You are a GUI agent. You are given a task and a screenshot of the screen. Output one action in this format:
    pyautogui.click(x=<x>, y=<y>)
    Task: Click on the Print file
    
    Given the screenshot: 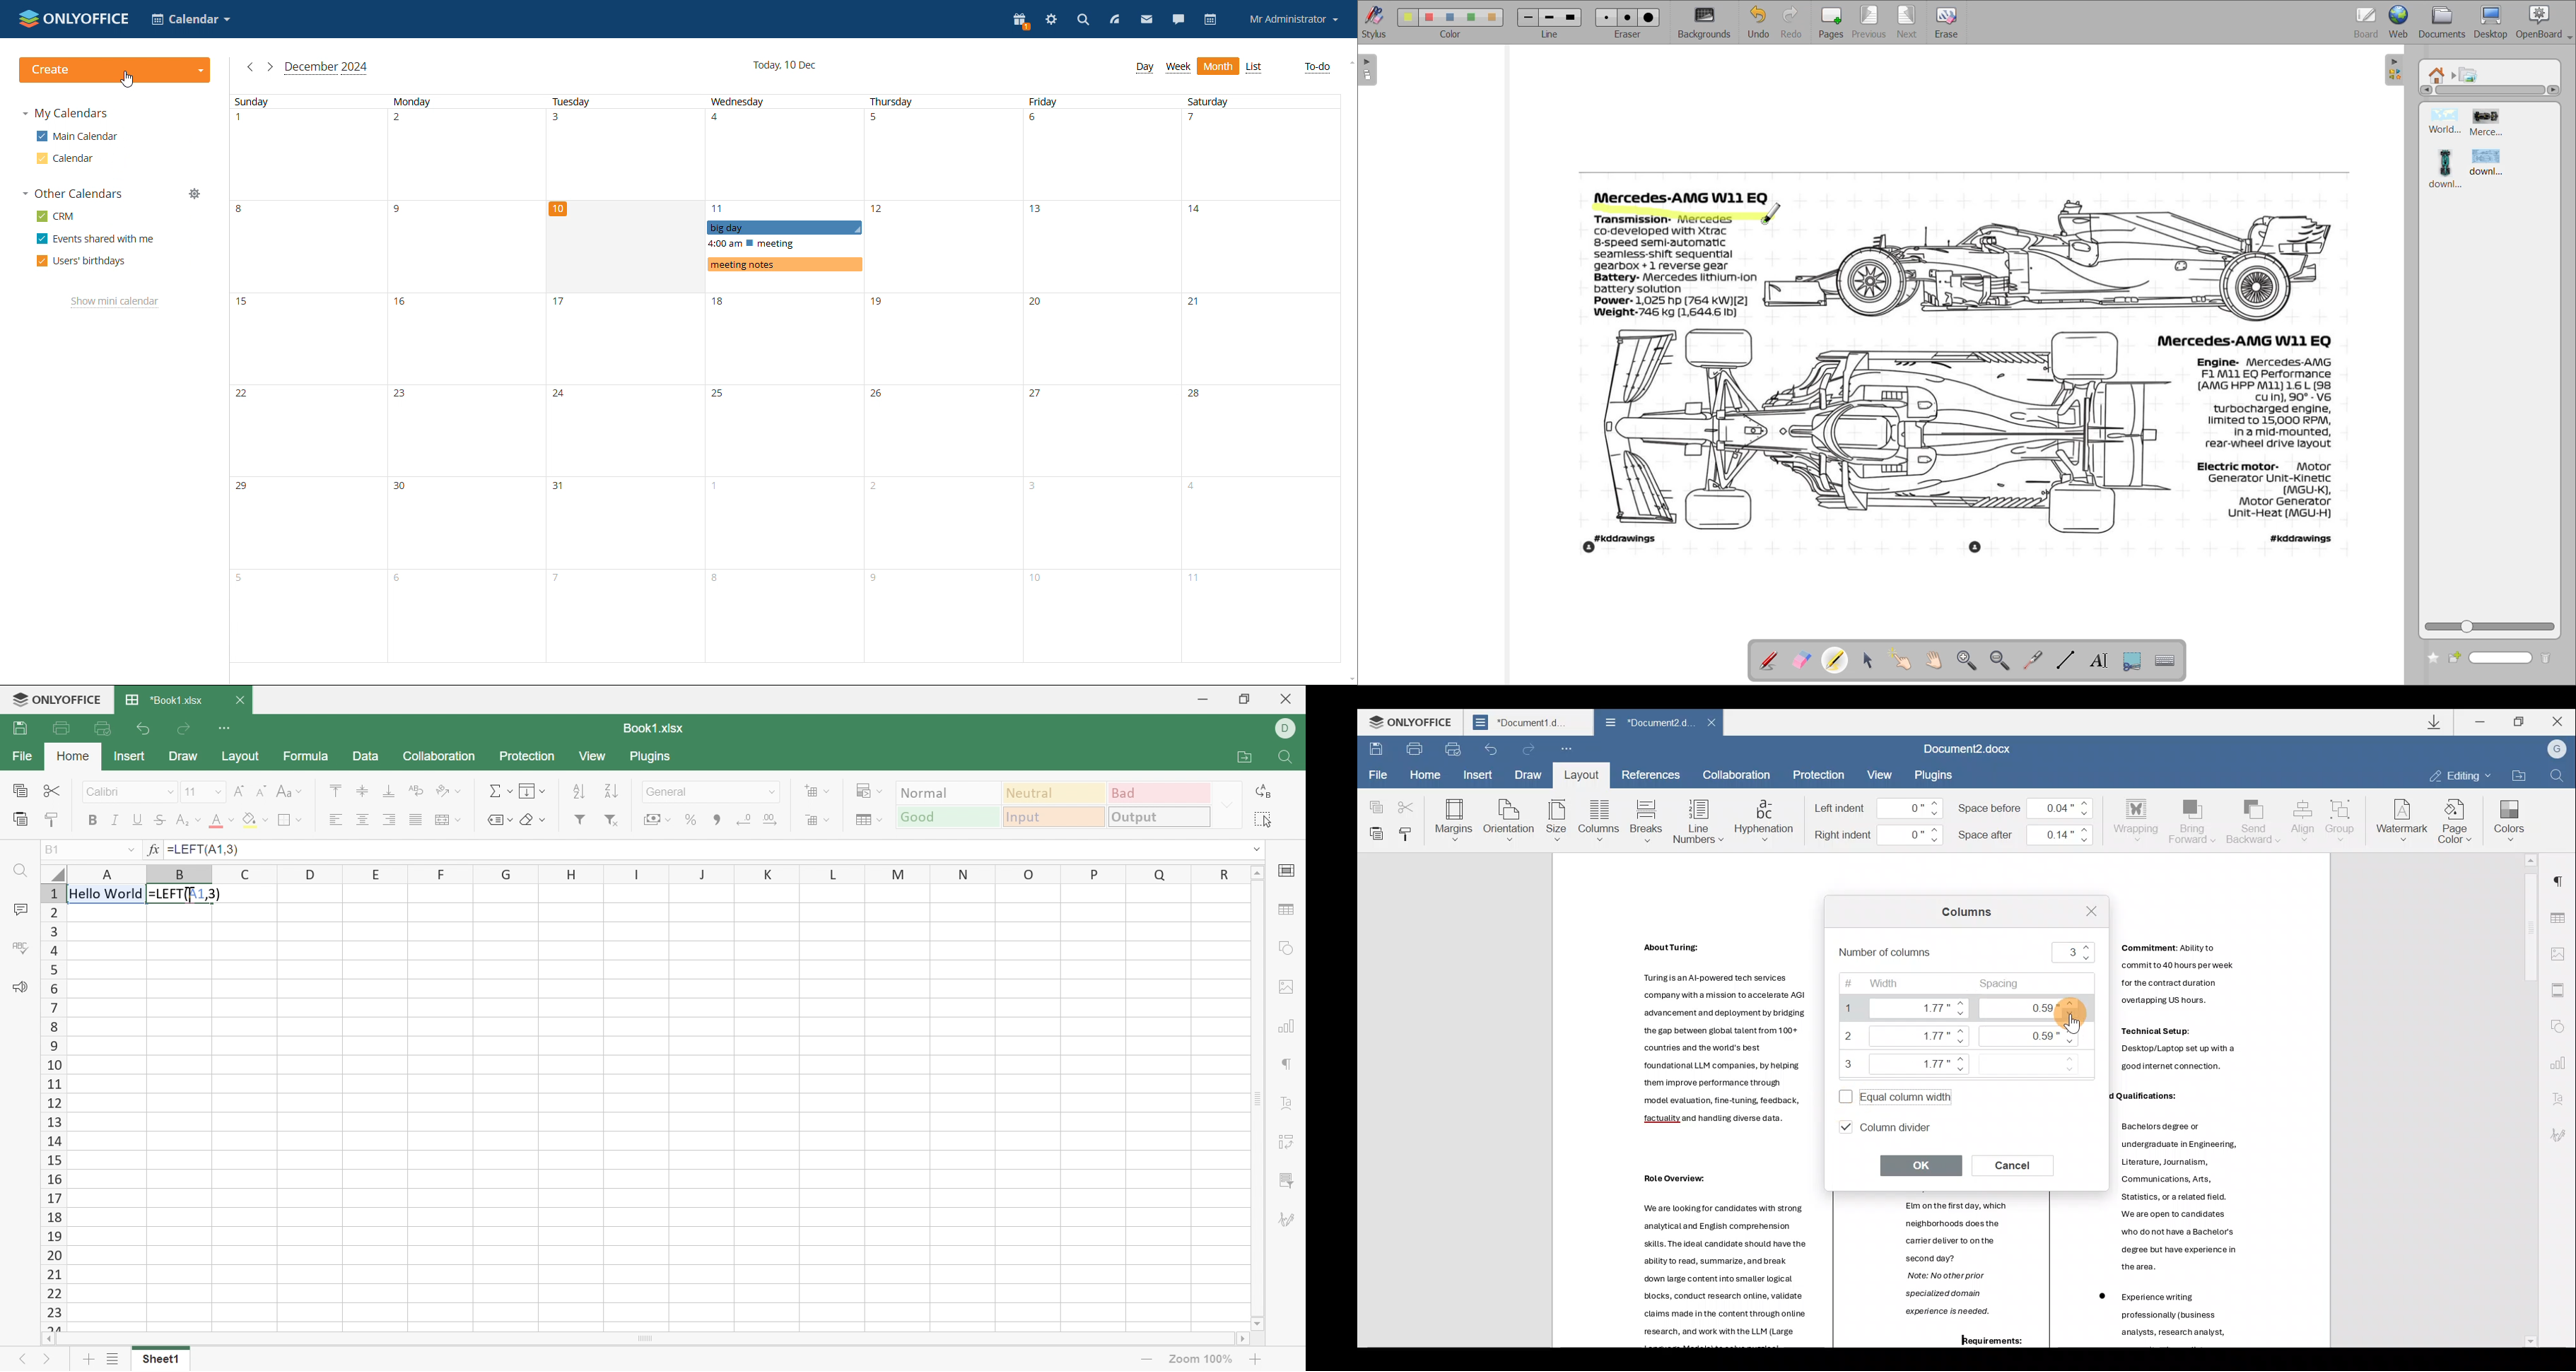 What is the action you would take?
    pyautogui.click(x=60, y=728)
    